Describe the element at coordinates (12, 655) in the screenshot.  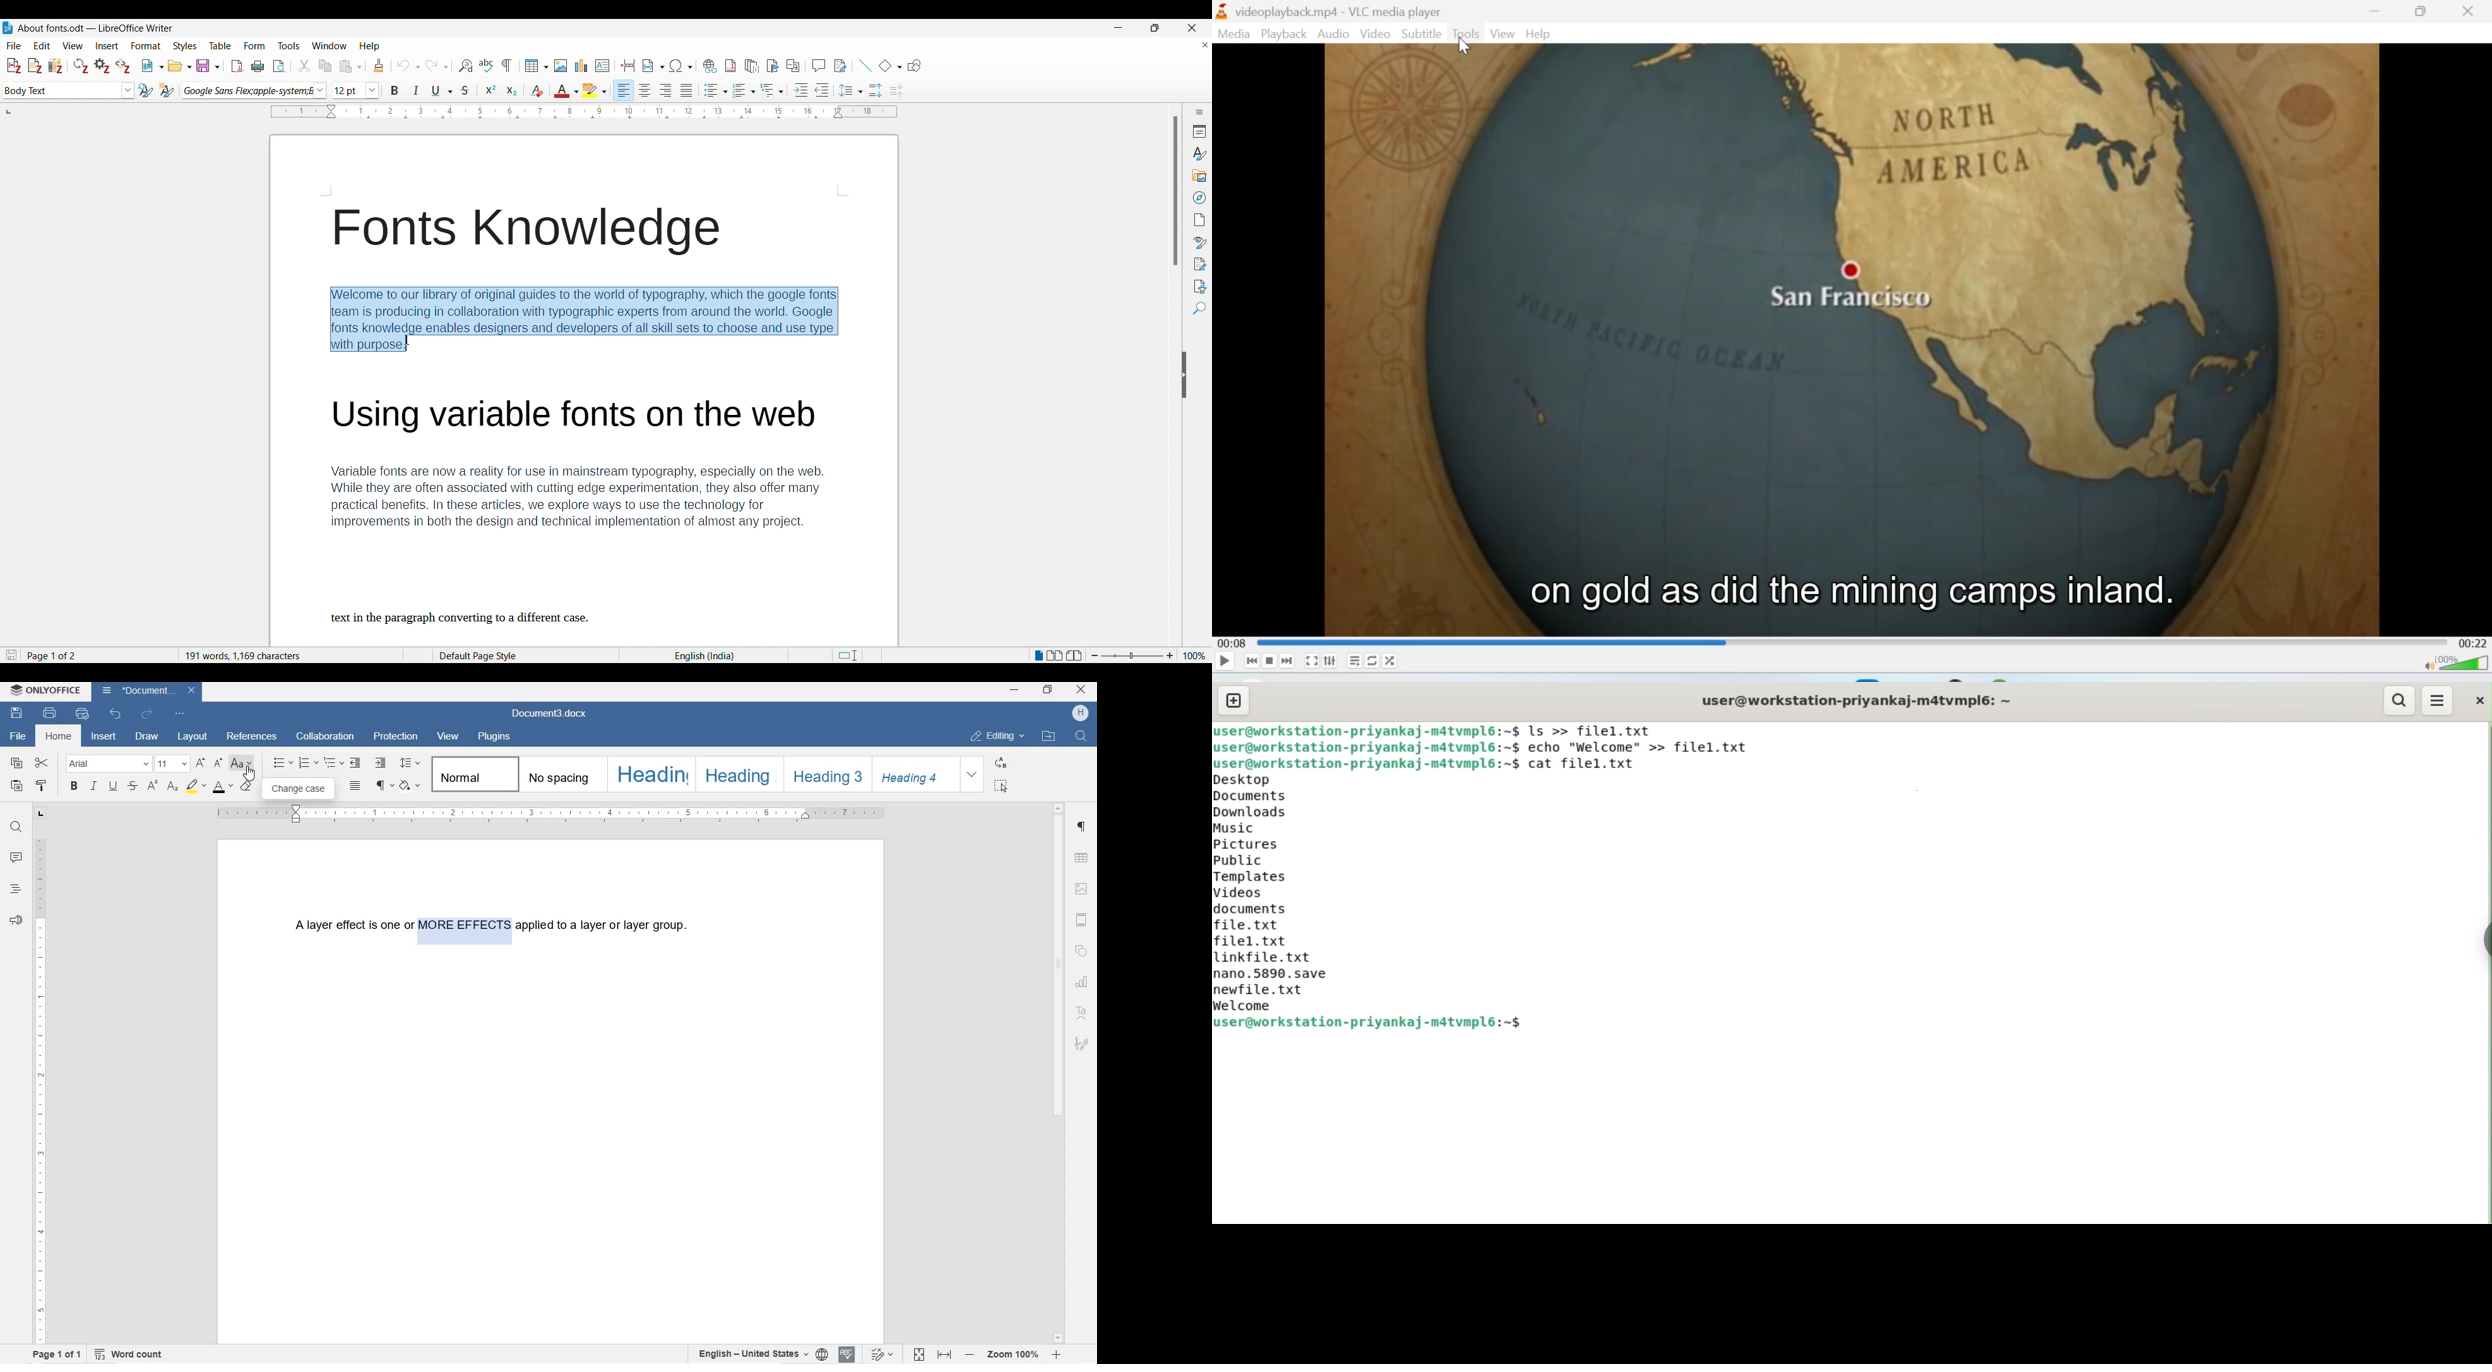
I see `Indicates changes that need to be saved` at that location.